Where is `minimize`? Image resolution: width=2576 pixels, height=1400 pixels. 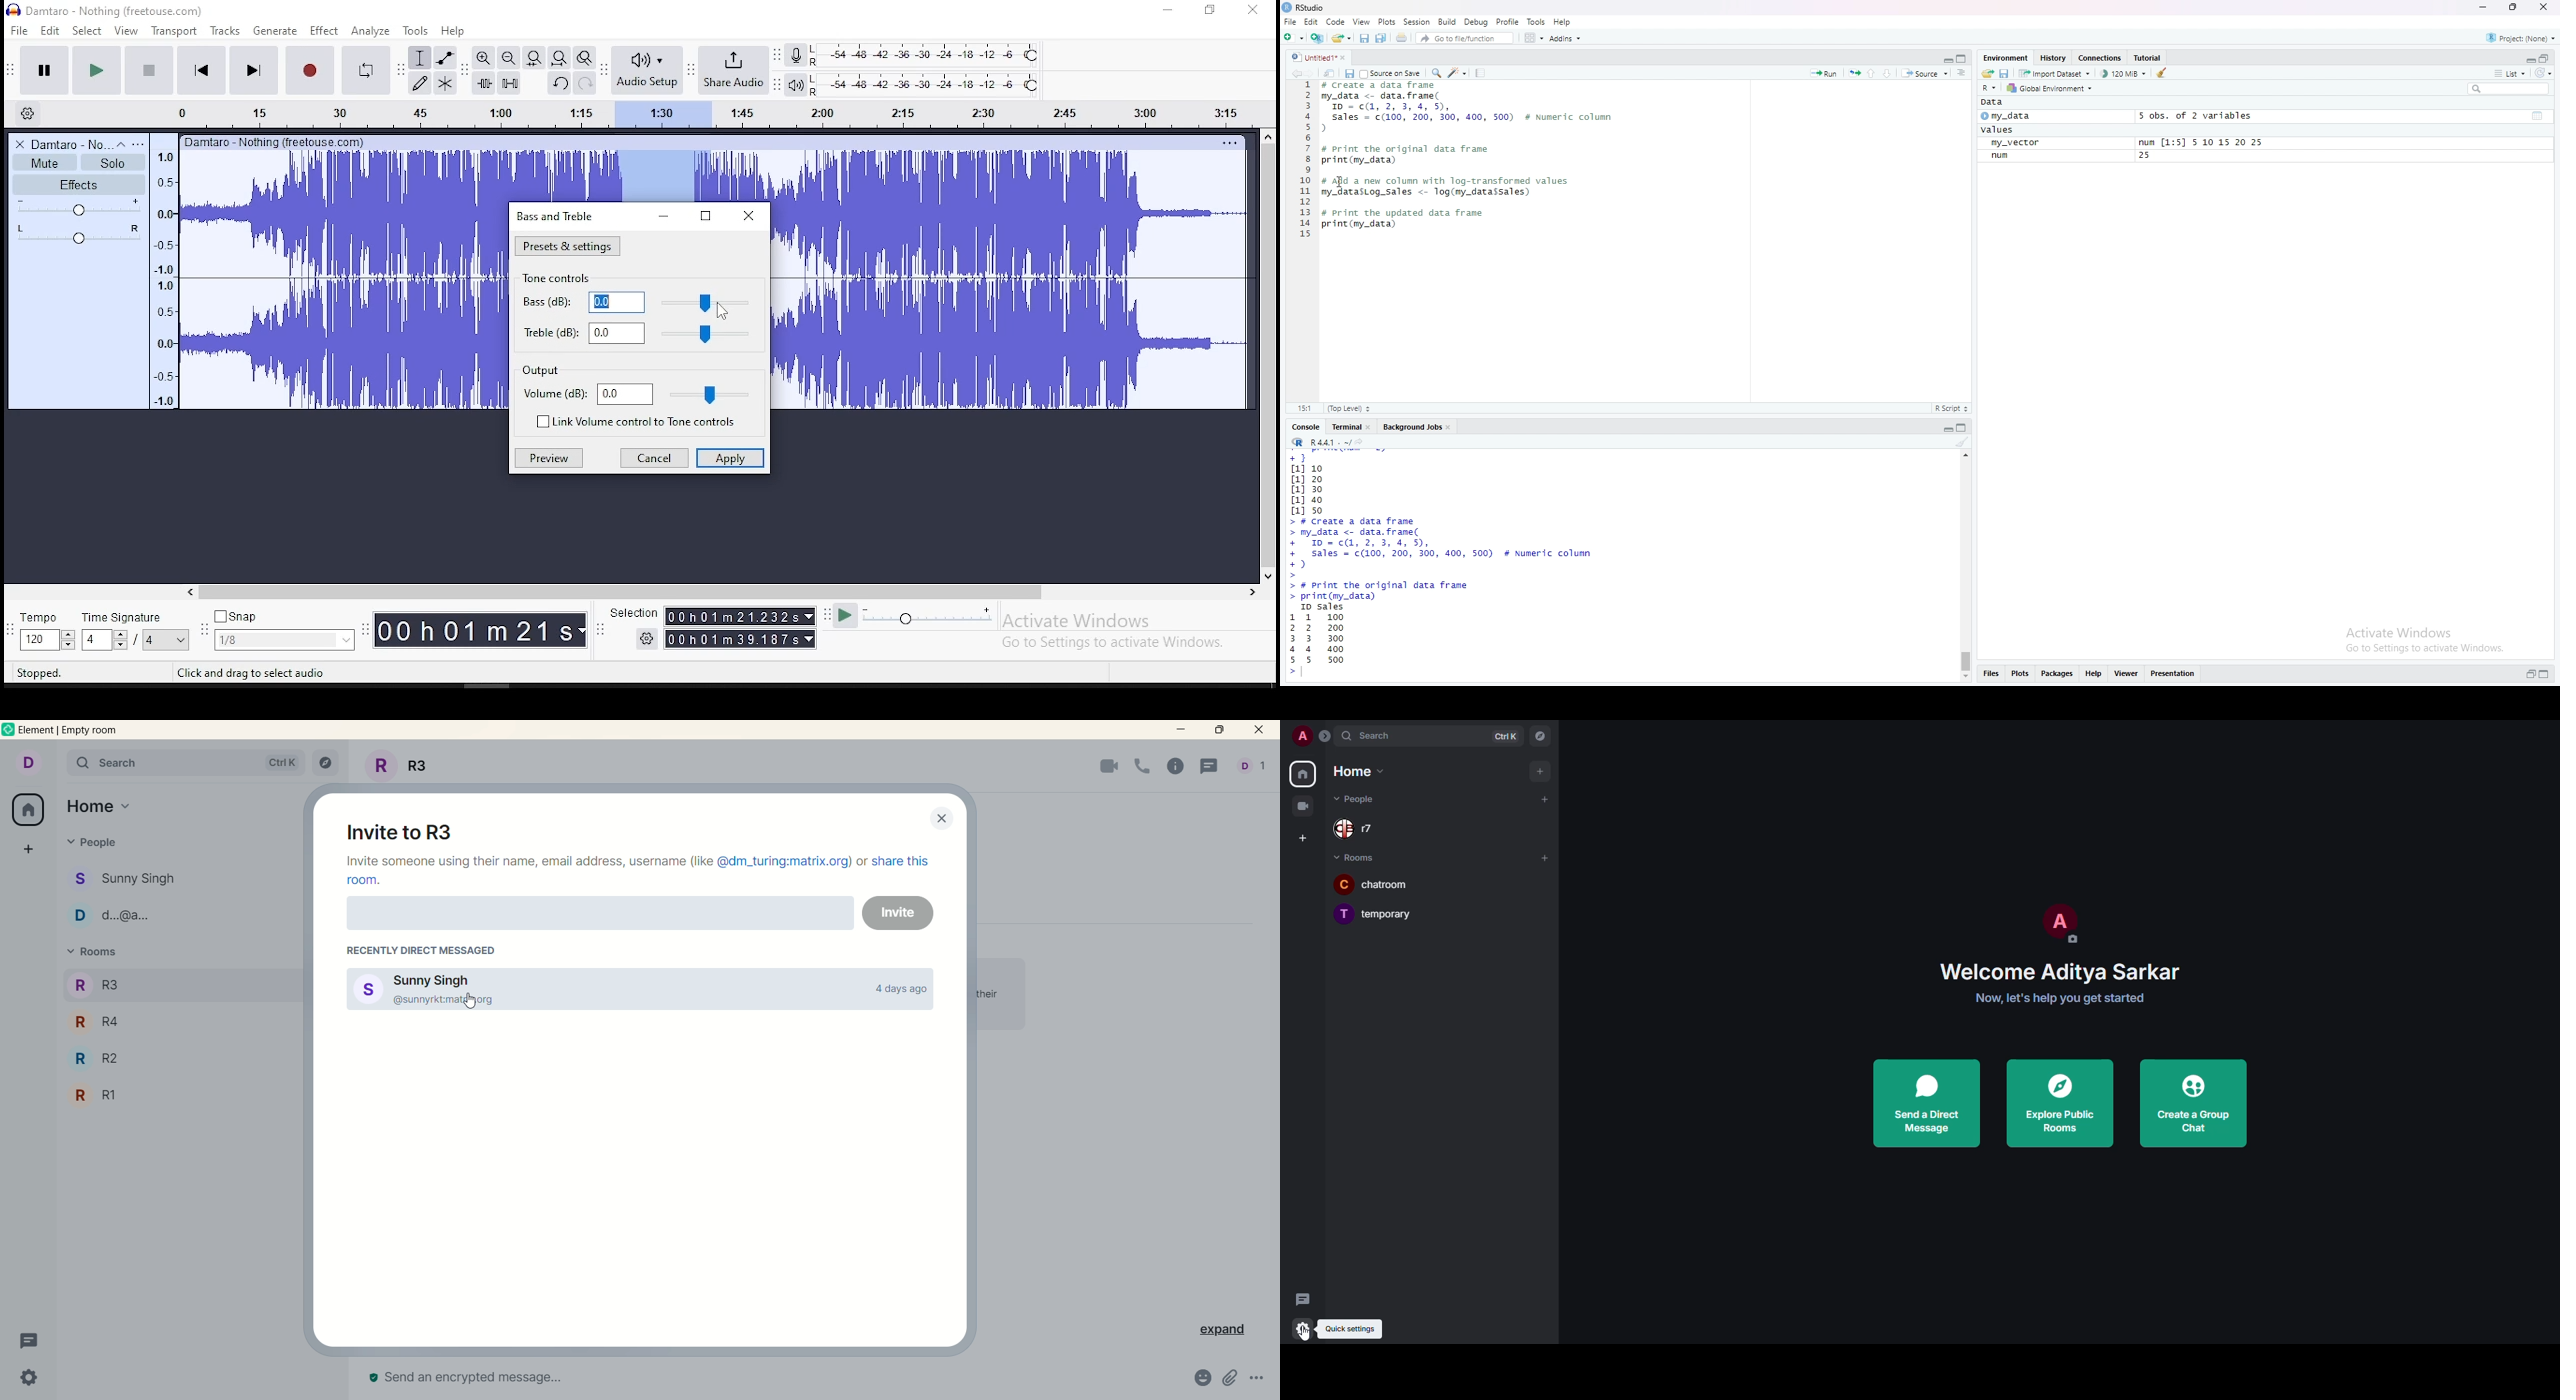 minimize is located at coordinates (1181, 733).